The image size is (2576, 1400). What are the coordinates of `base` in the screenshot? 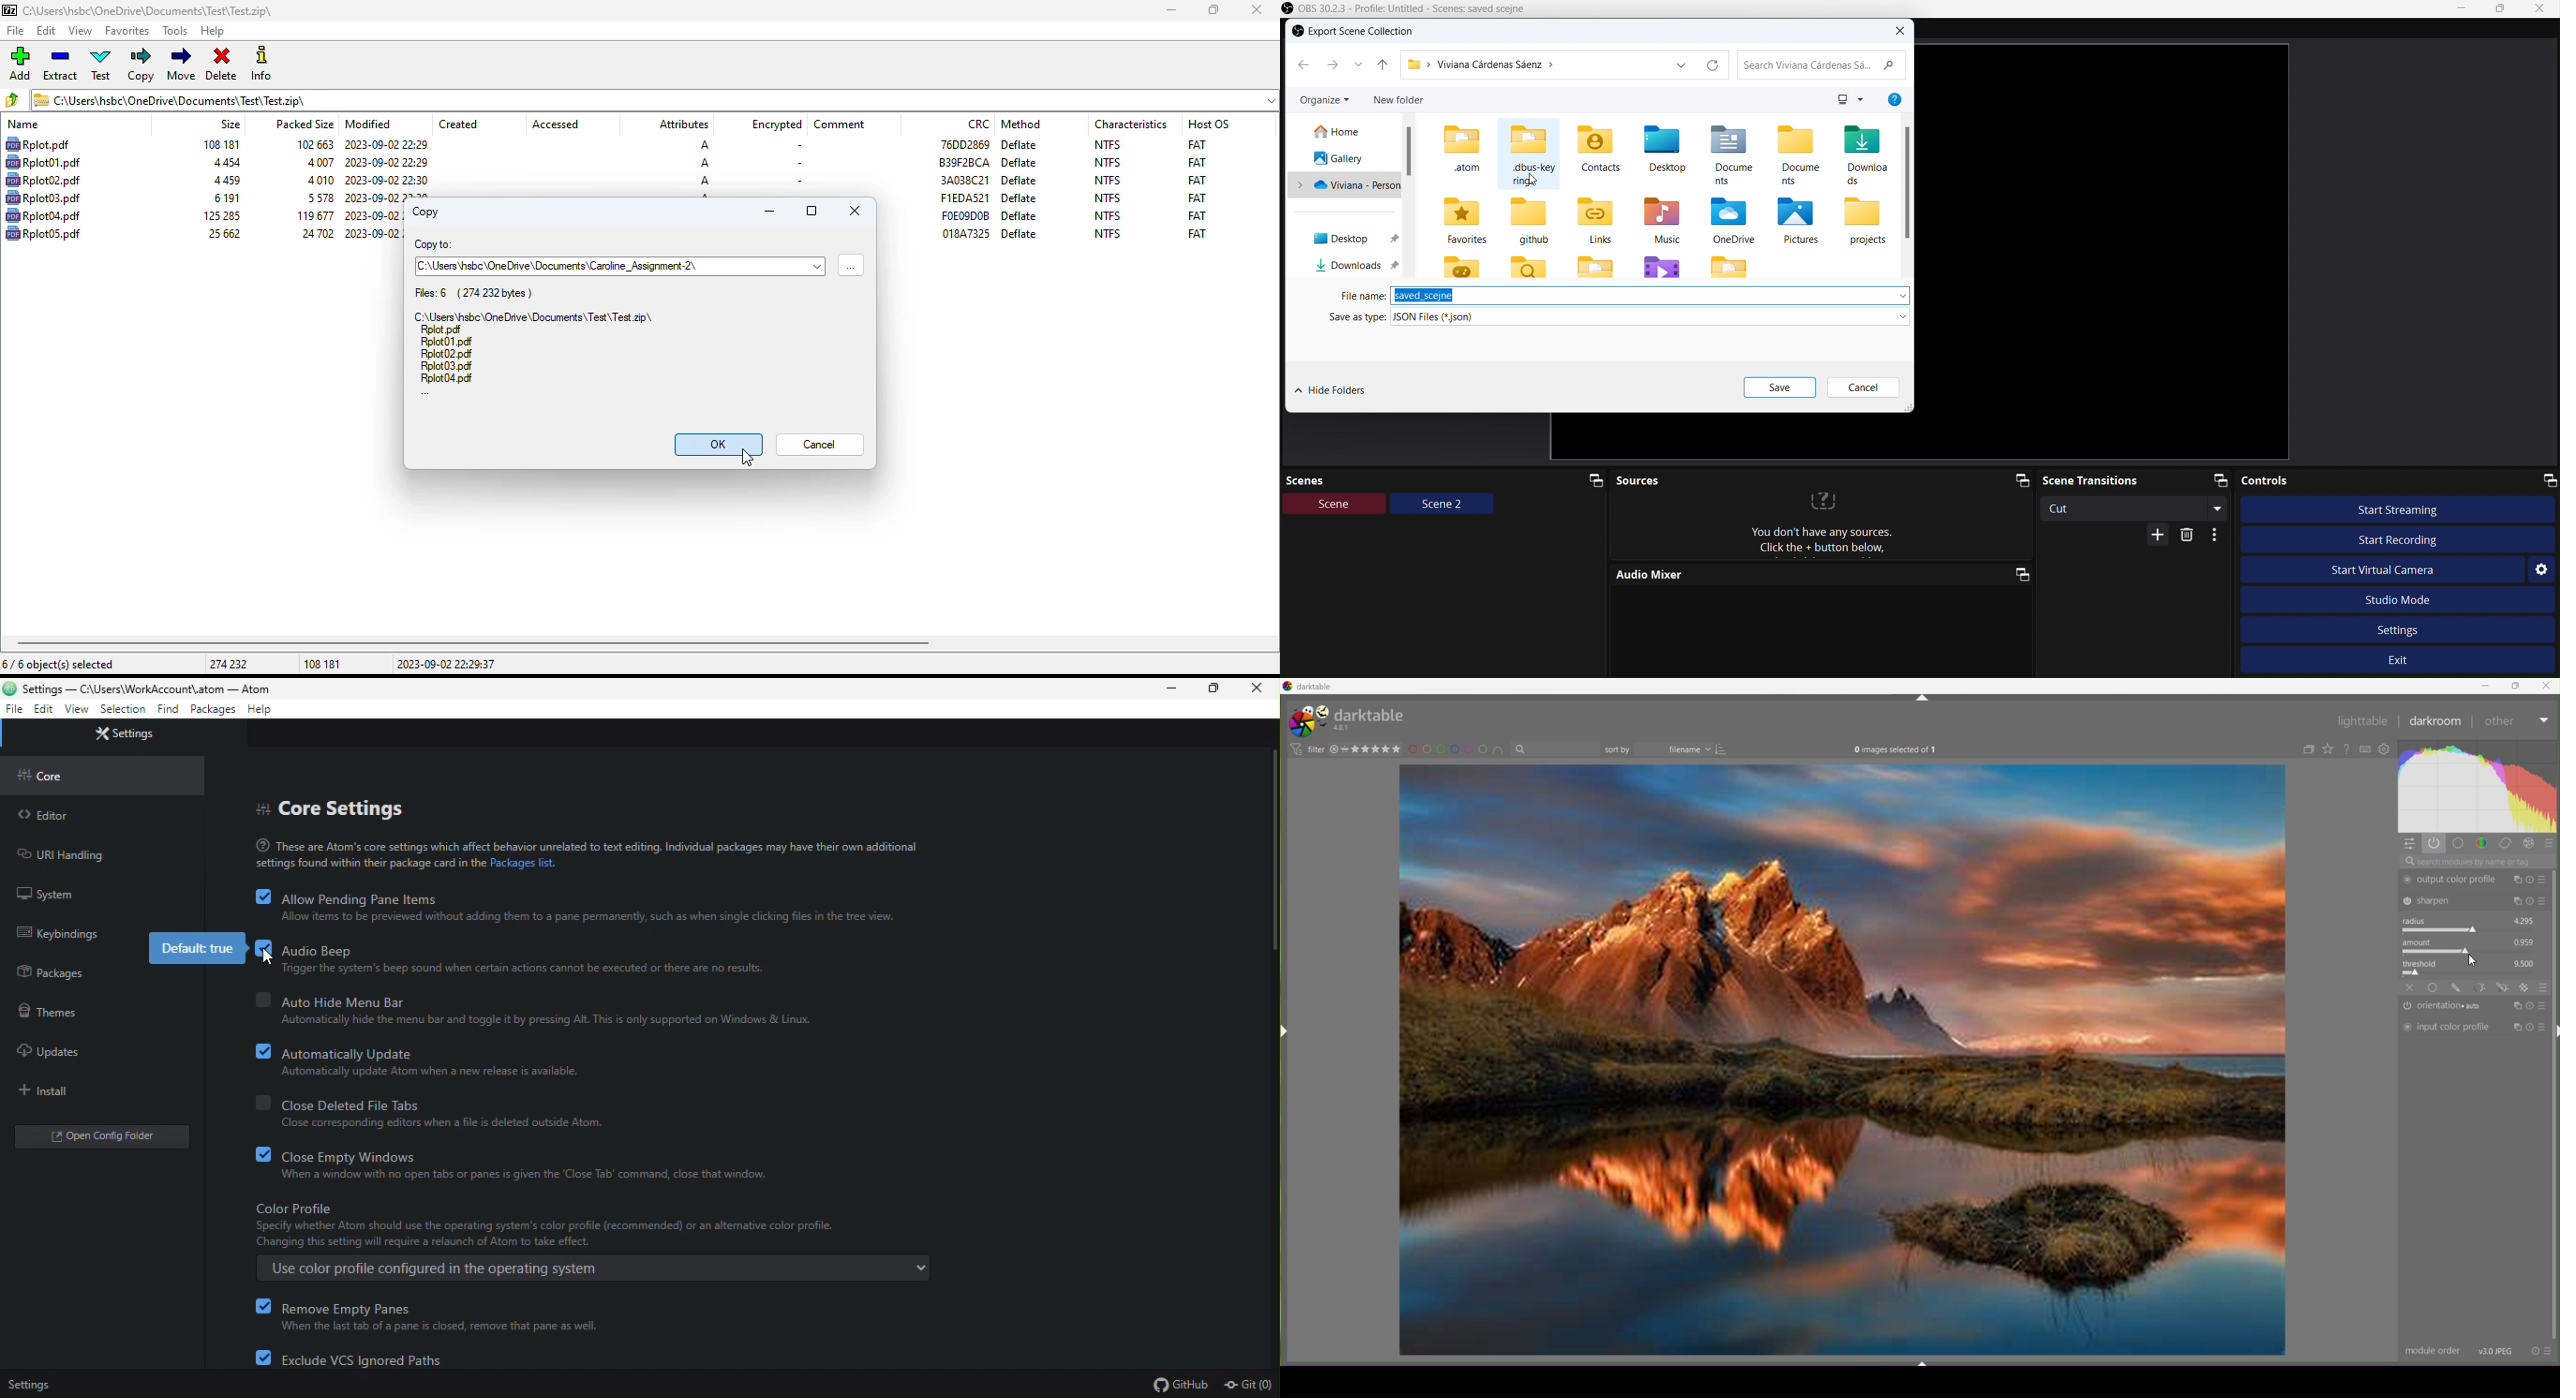 It's located at (2434, 987).